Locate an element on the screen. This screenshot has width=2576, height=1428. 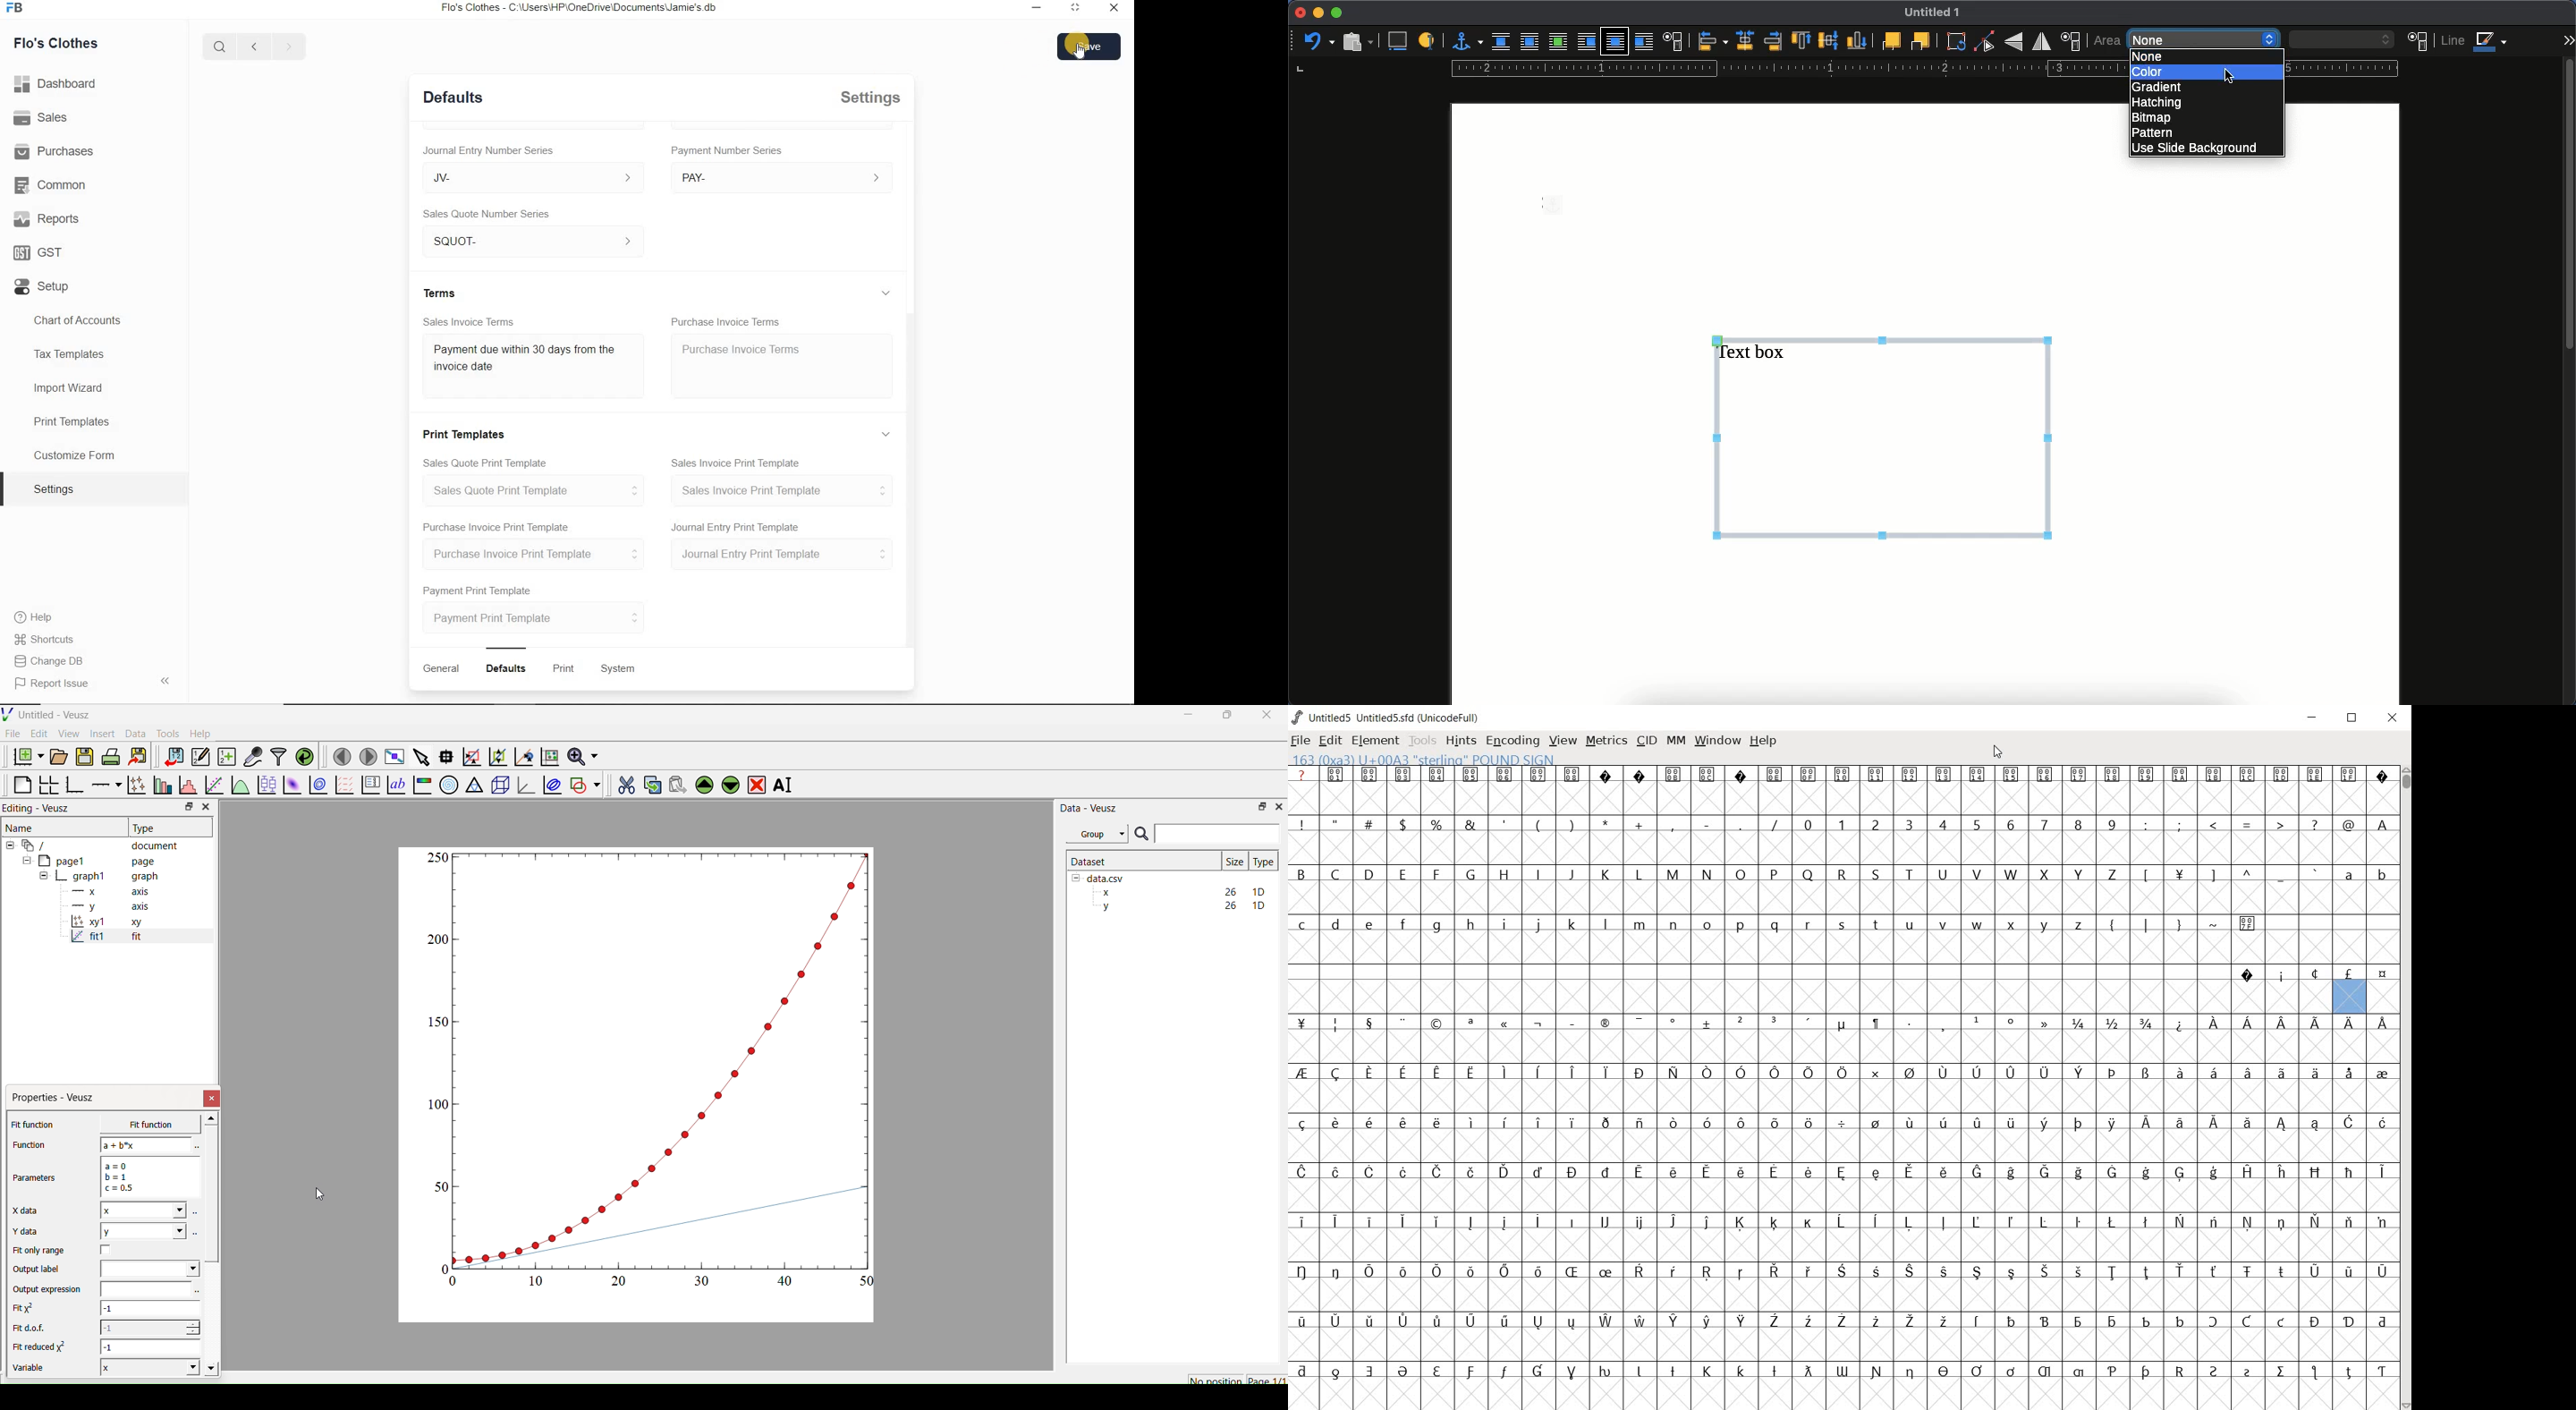
Symbol is located at coordinates (1471, 1273).